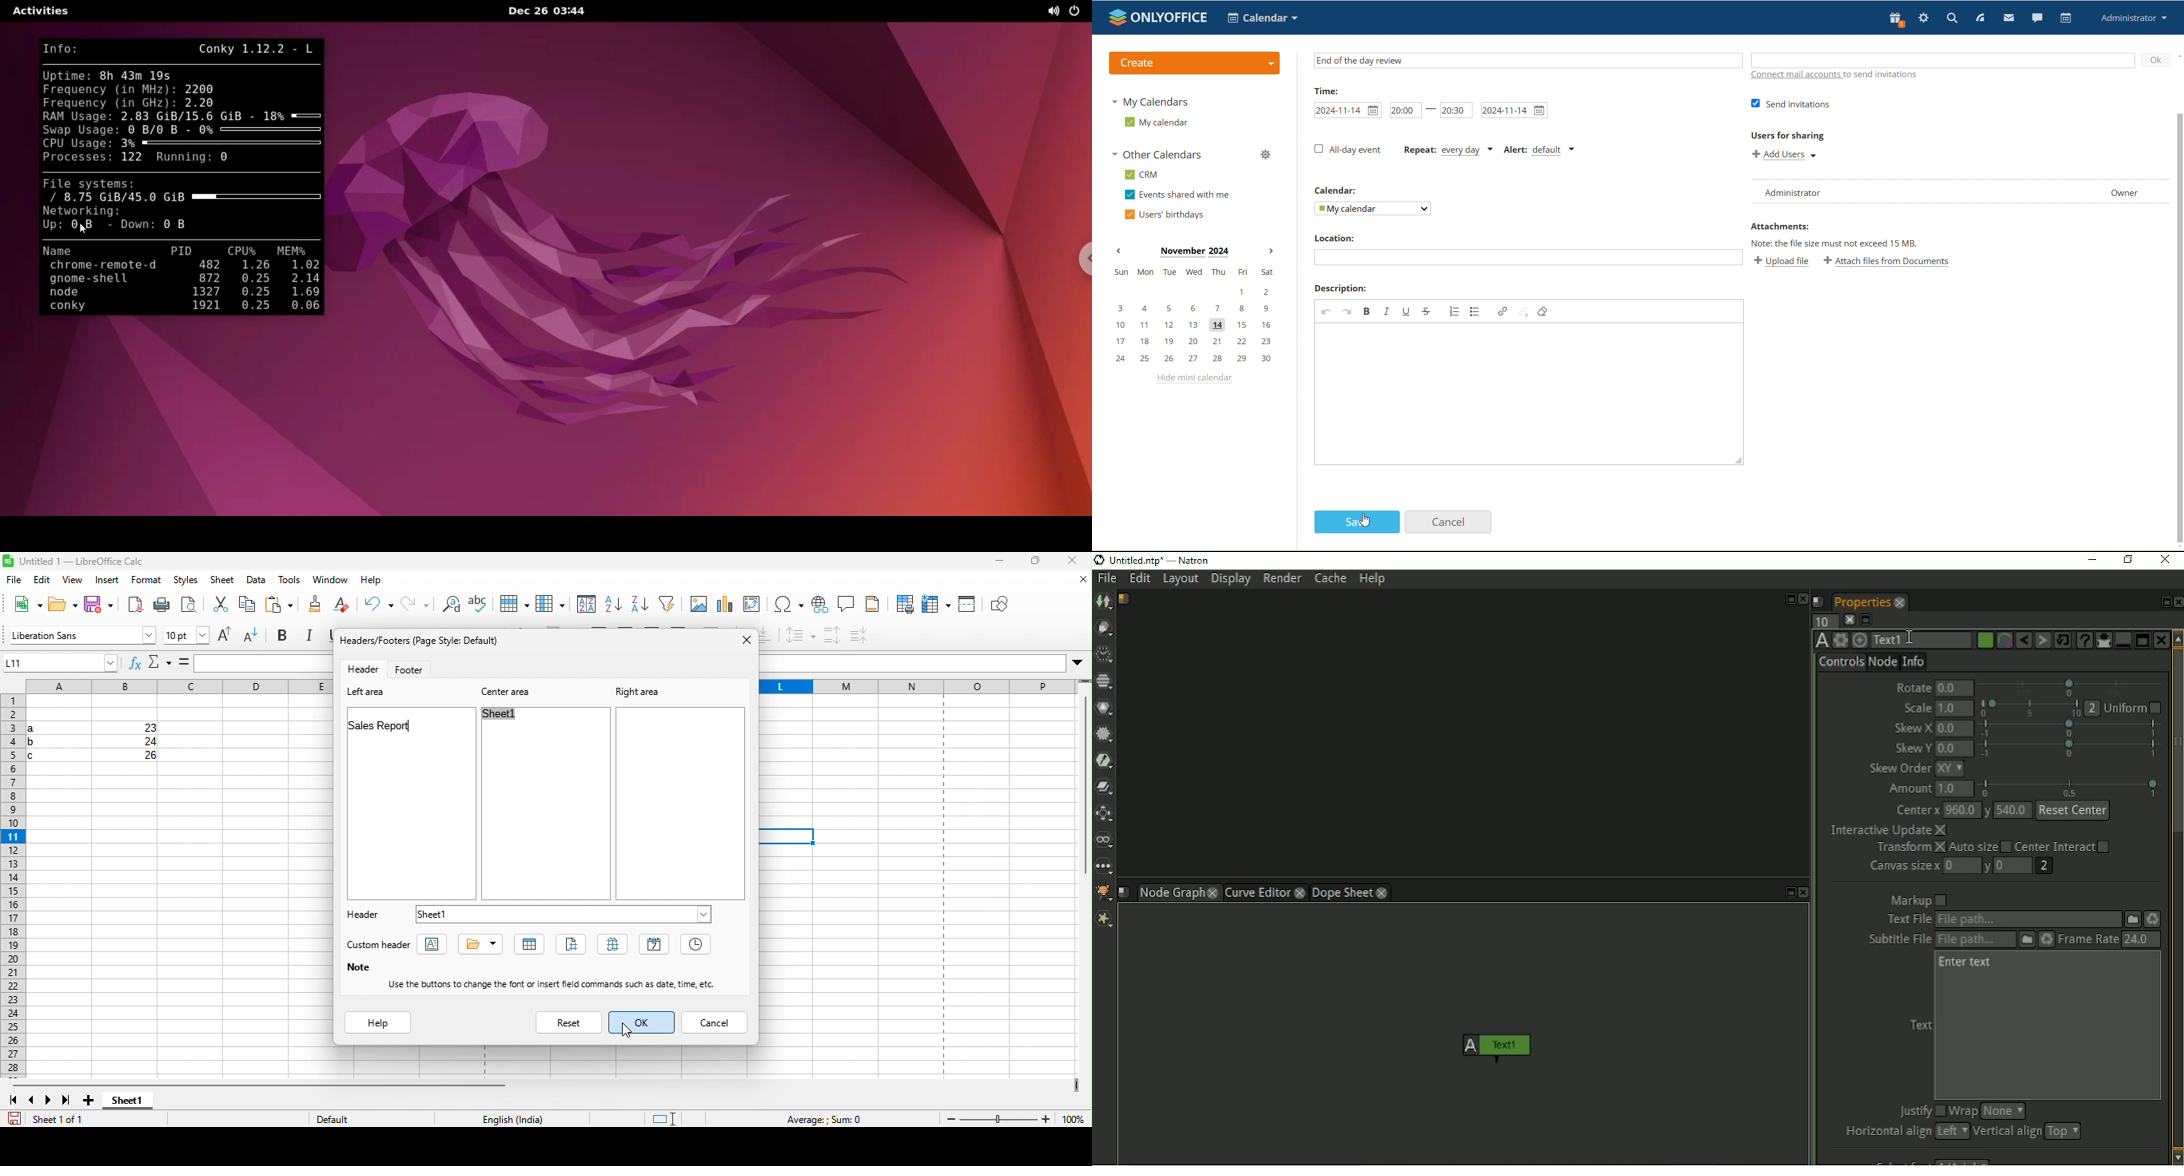  Describe the element at coordinates (186, 663) in the screenshot. I see `formula` at that location.